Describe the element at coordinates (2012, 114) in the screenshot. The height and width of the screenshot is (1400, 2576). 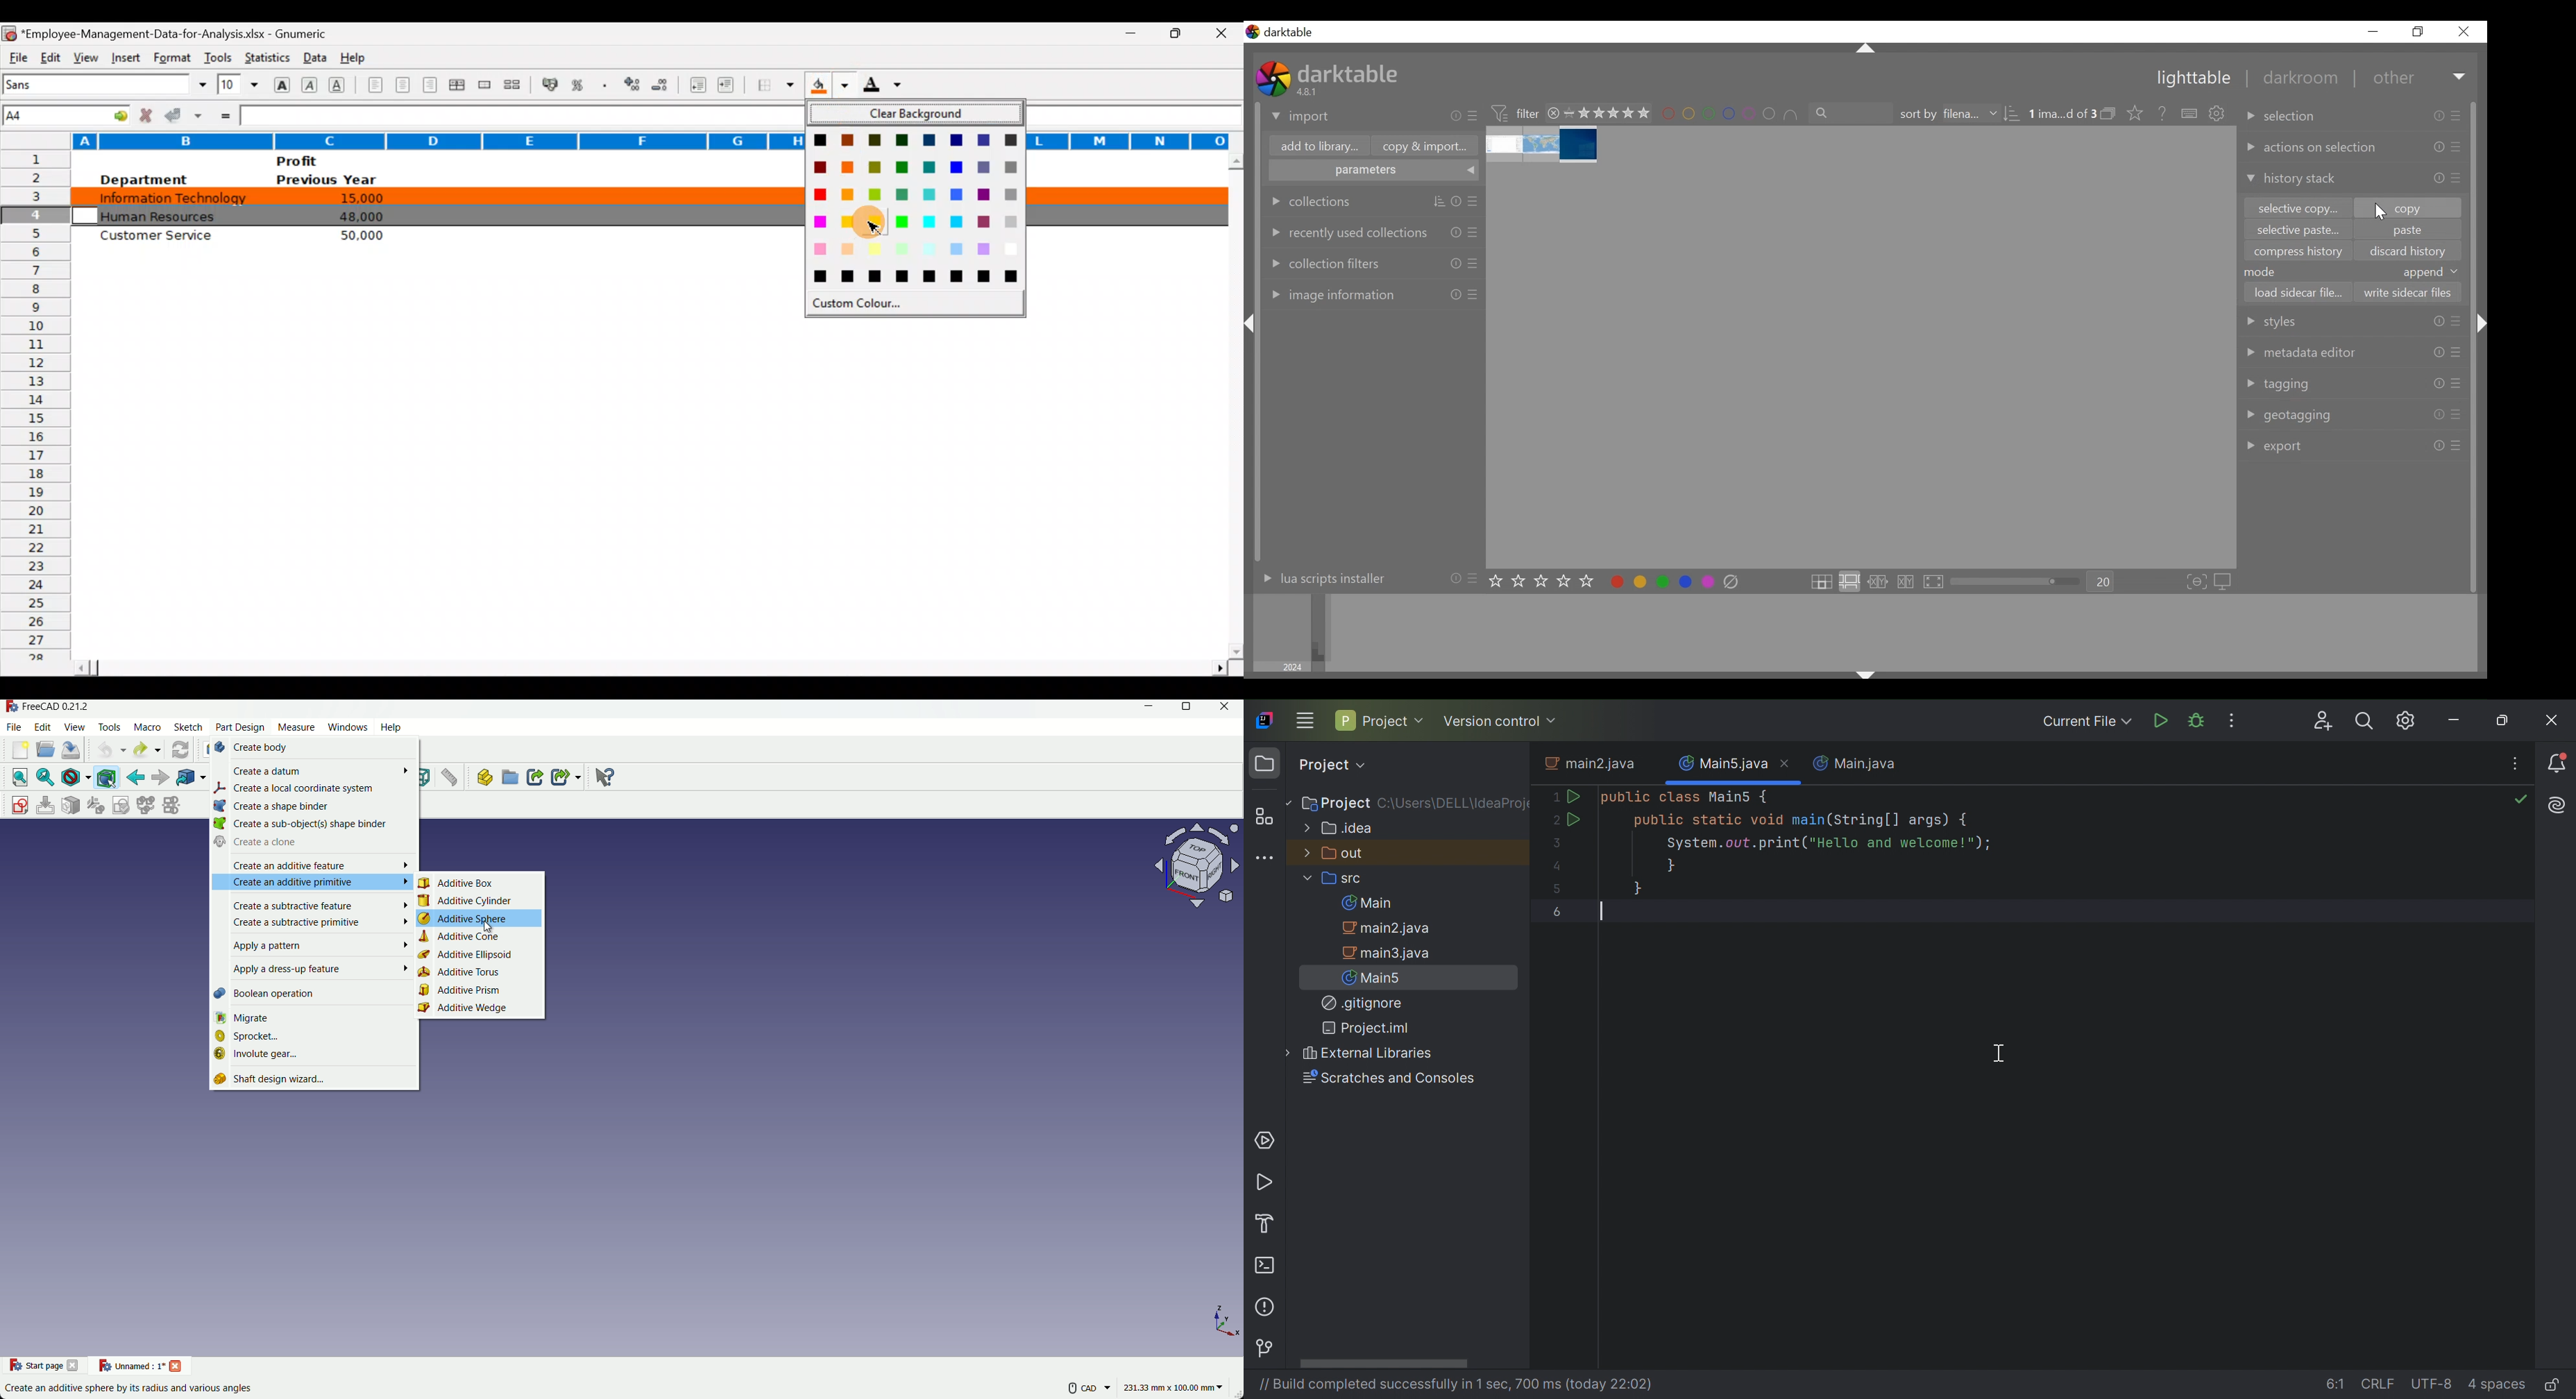
I see `sorting` at that location.